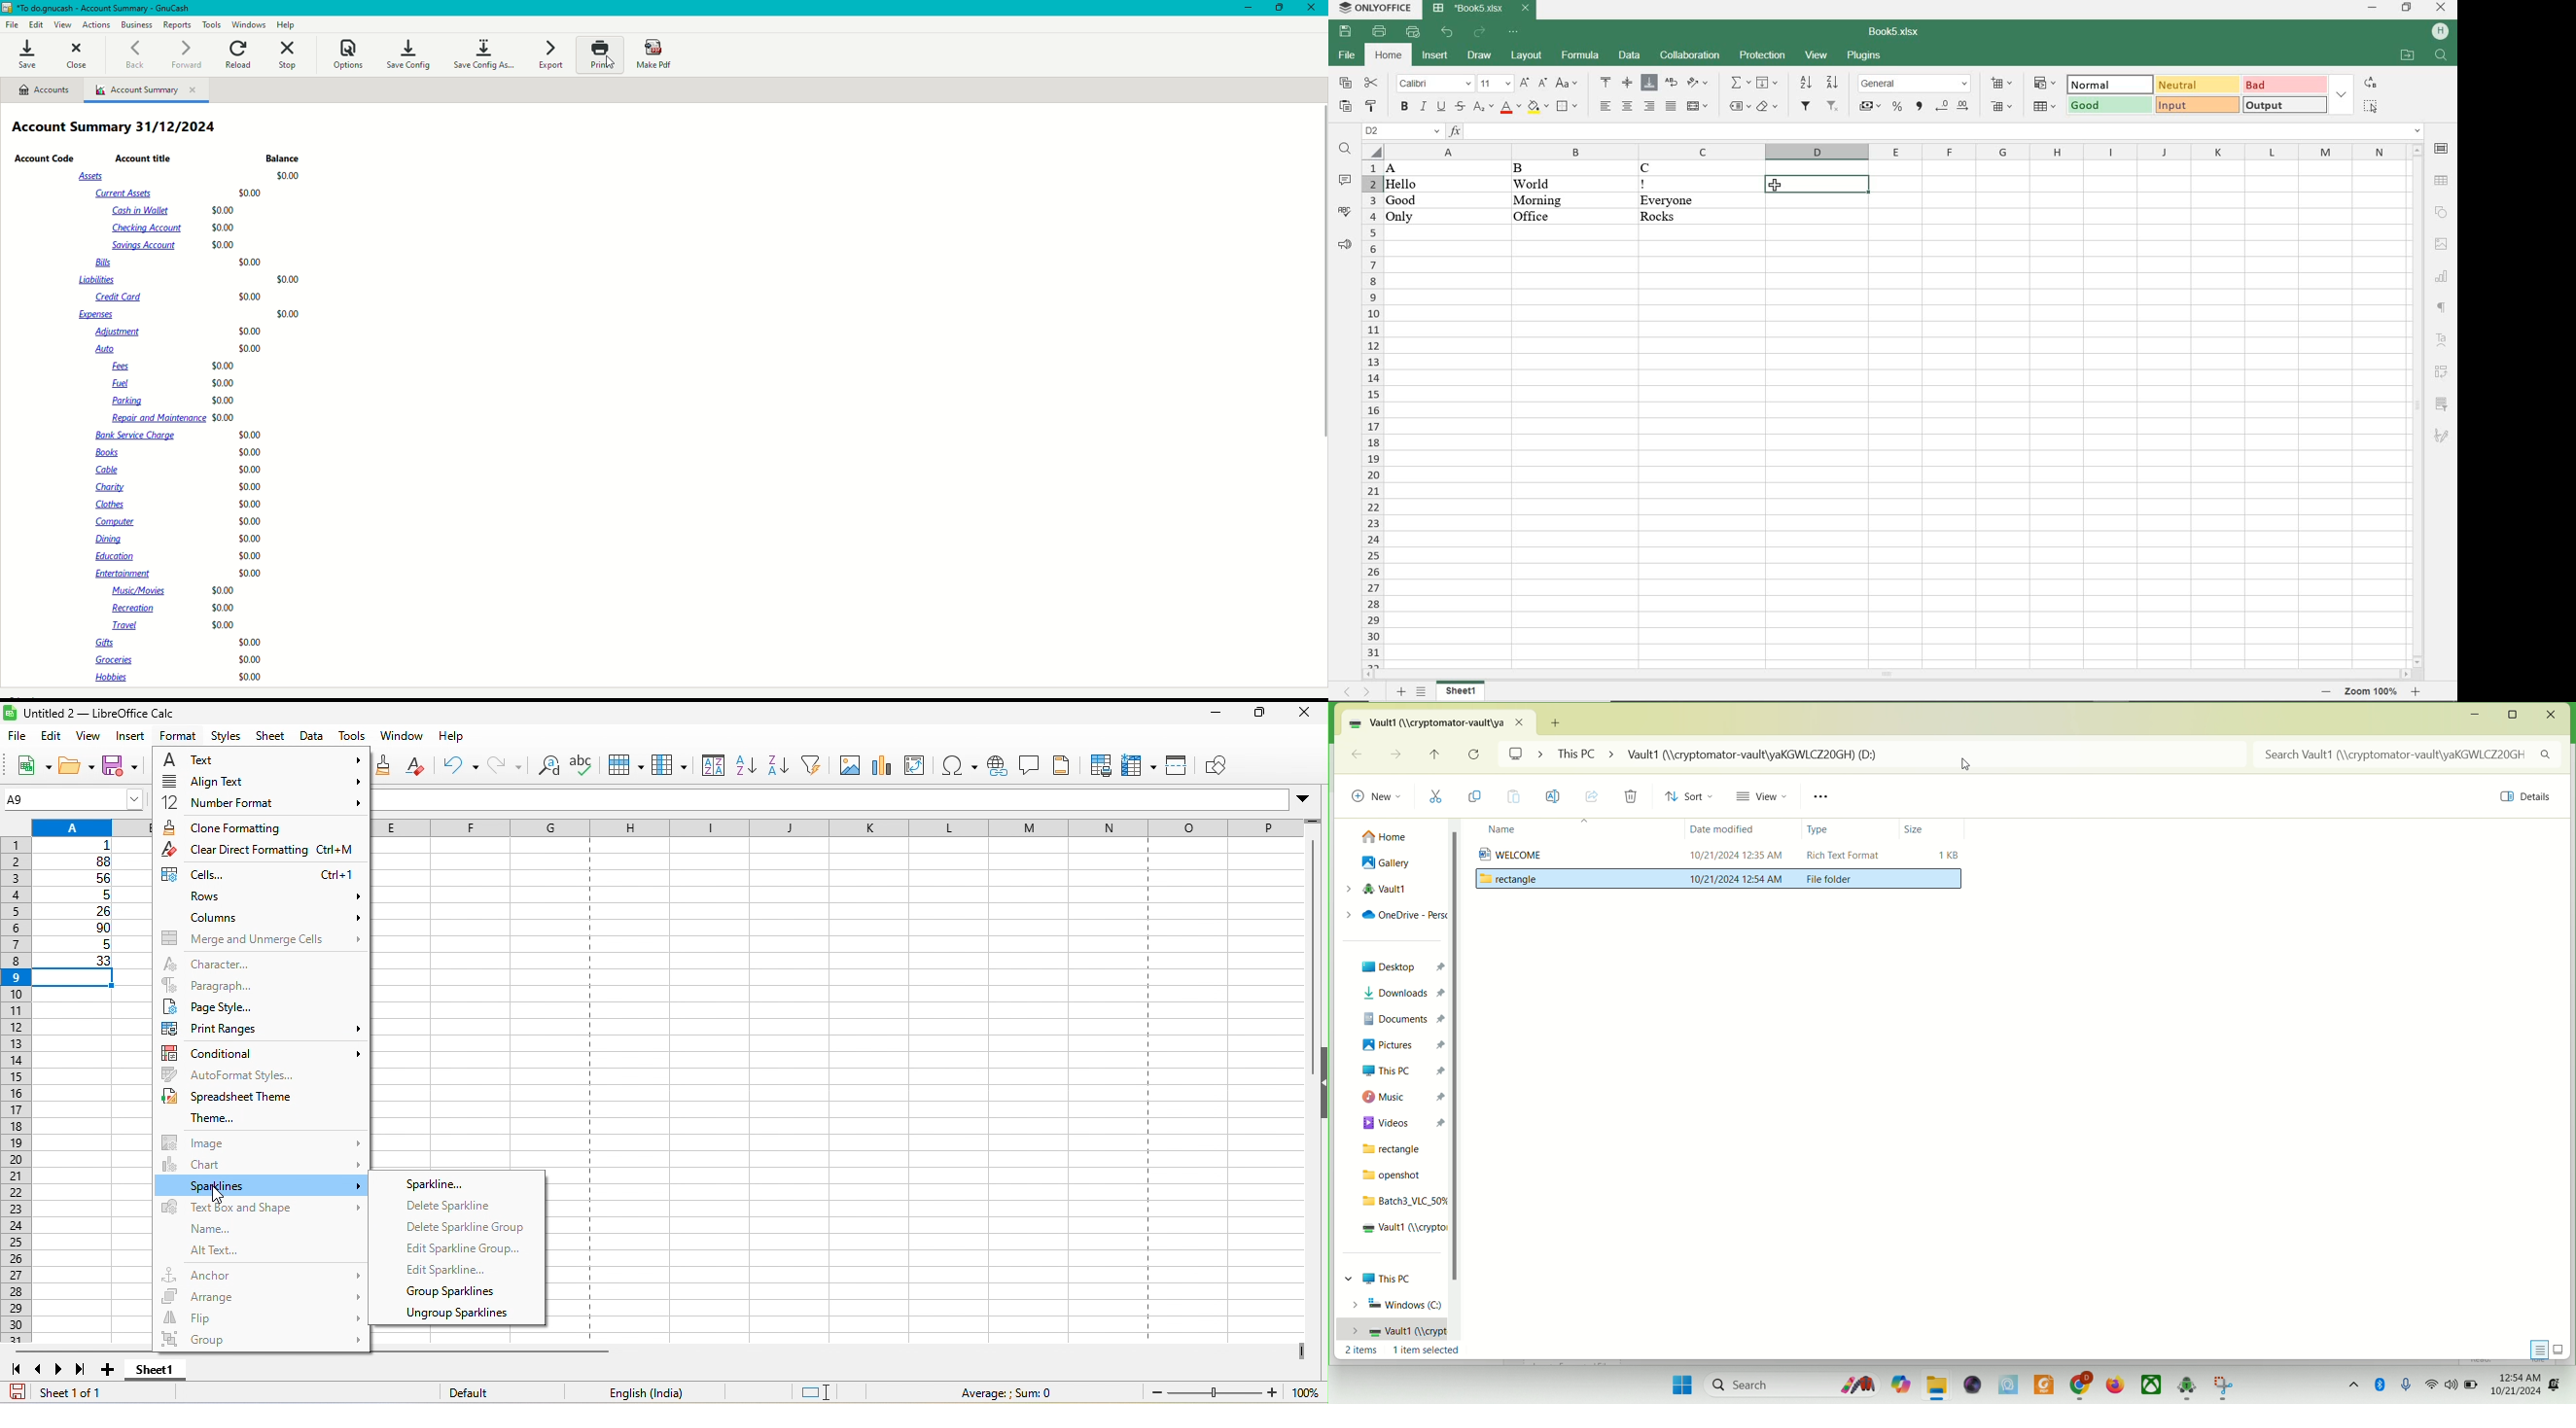  Describe the element at coordinates (1919, 108) in the screenshot. I see `comma style` at that location.